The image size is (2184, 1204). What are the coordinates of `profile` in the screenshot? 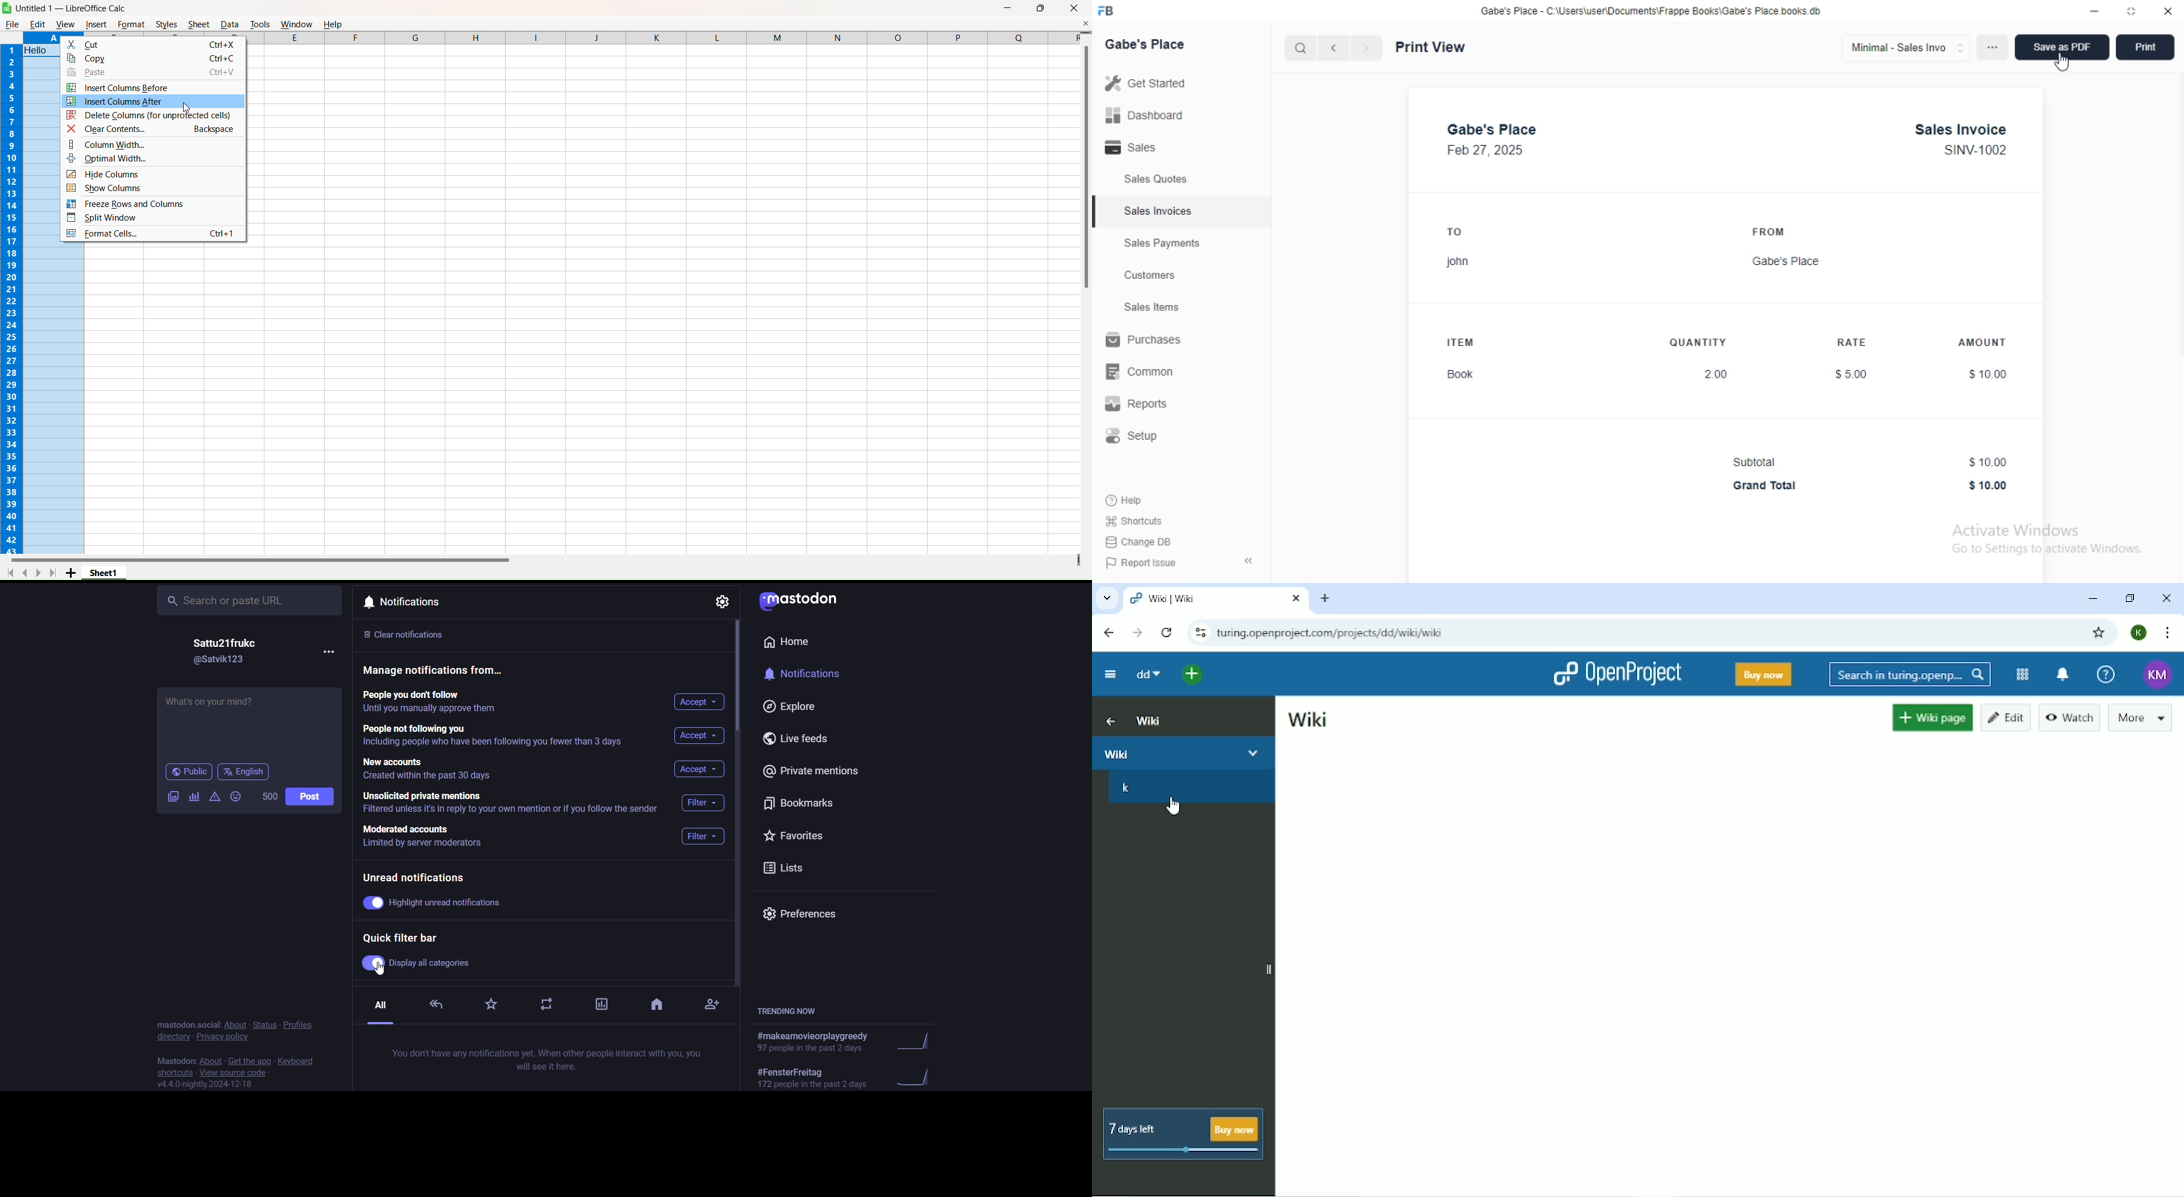 It's located at (303, 1023).